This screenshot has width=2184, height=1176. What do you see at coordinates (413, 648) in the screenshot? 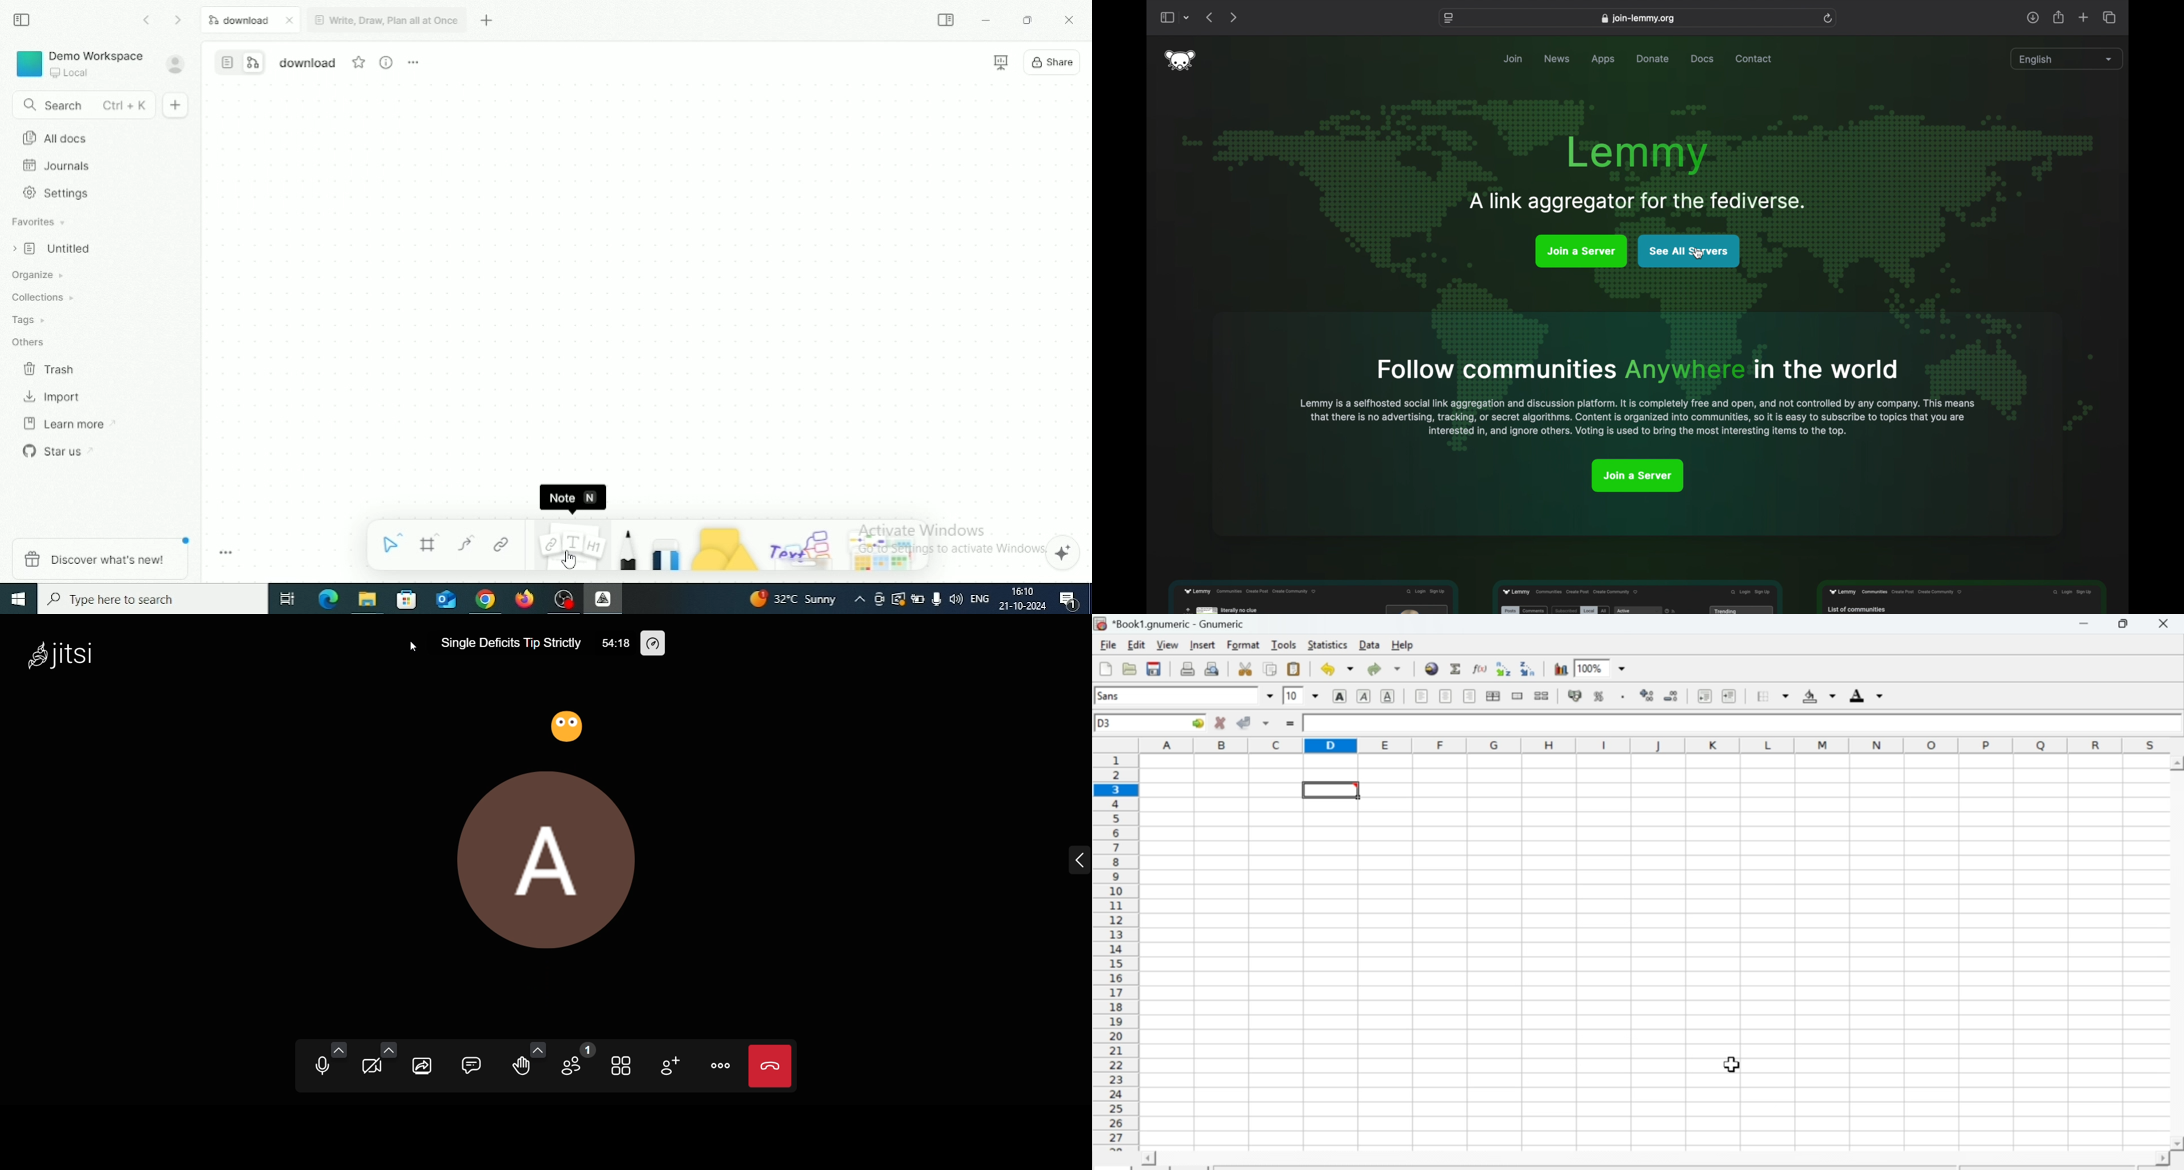
I see `Cursor` at bounding box center [413, 648].